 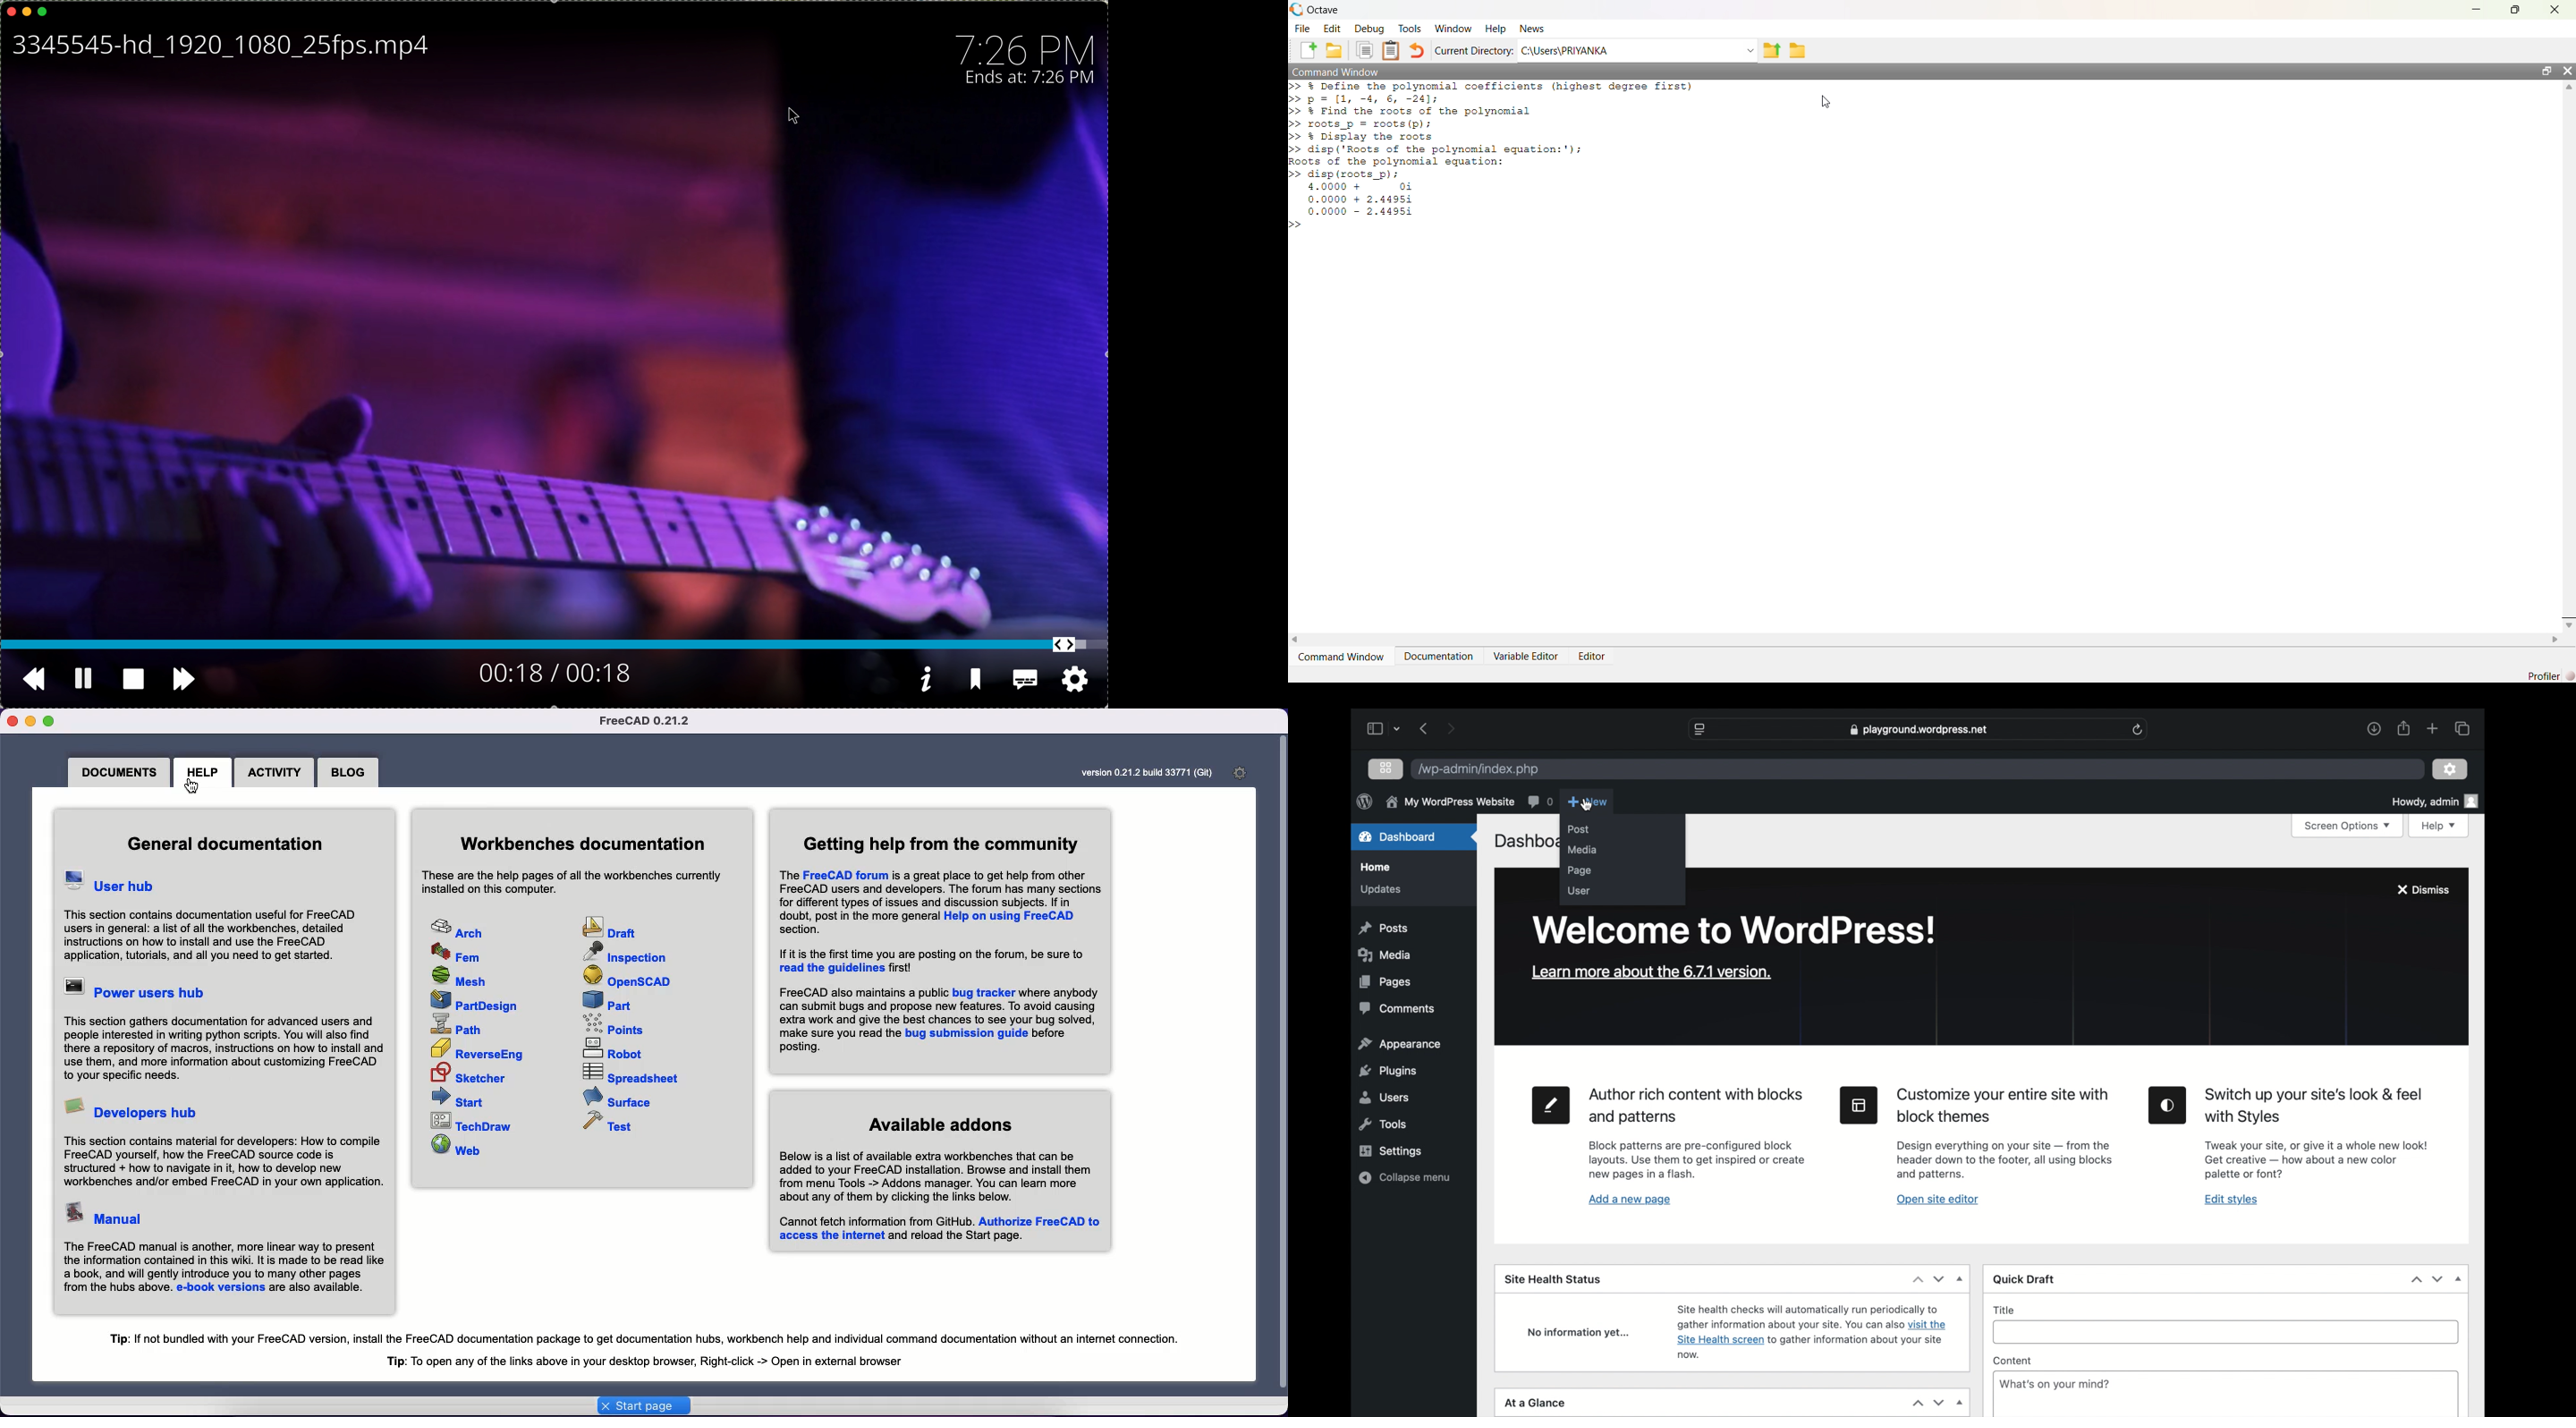 What do you see at coordinates (1579, 890) in the screenshot?
I see `user` at bounding box center [1579, 890].